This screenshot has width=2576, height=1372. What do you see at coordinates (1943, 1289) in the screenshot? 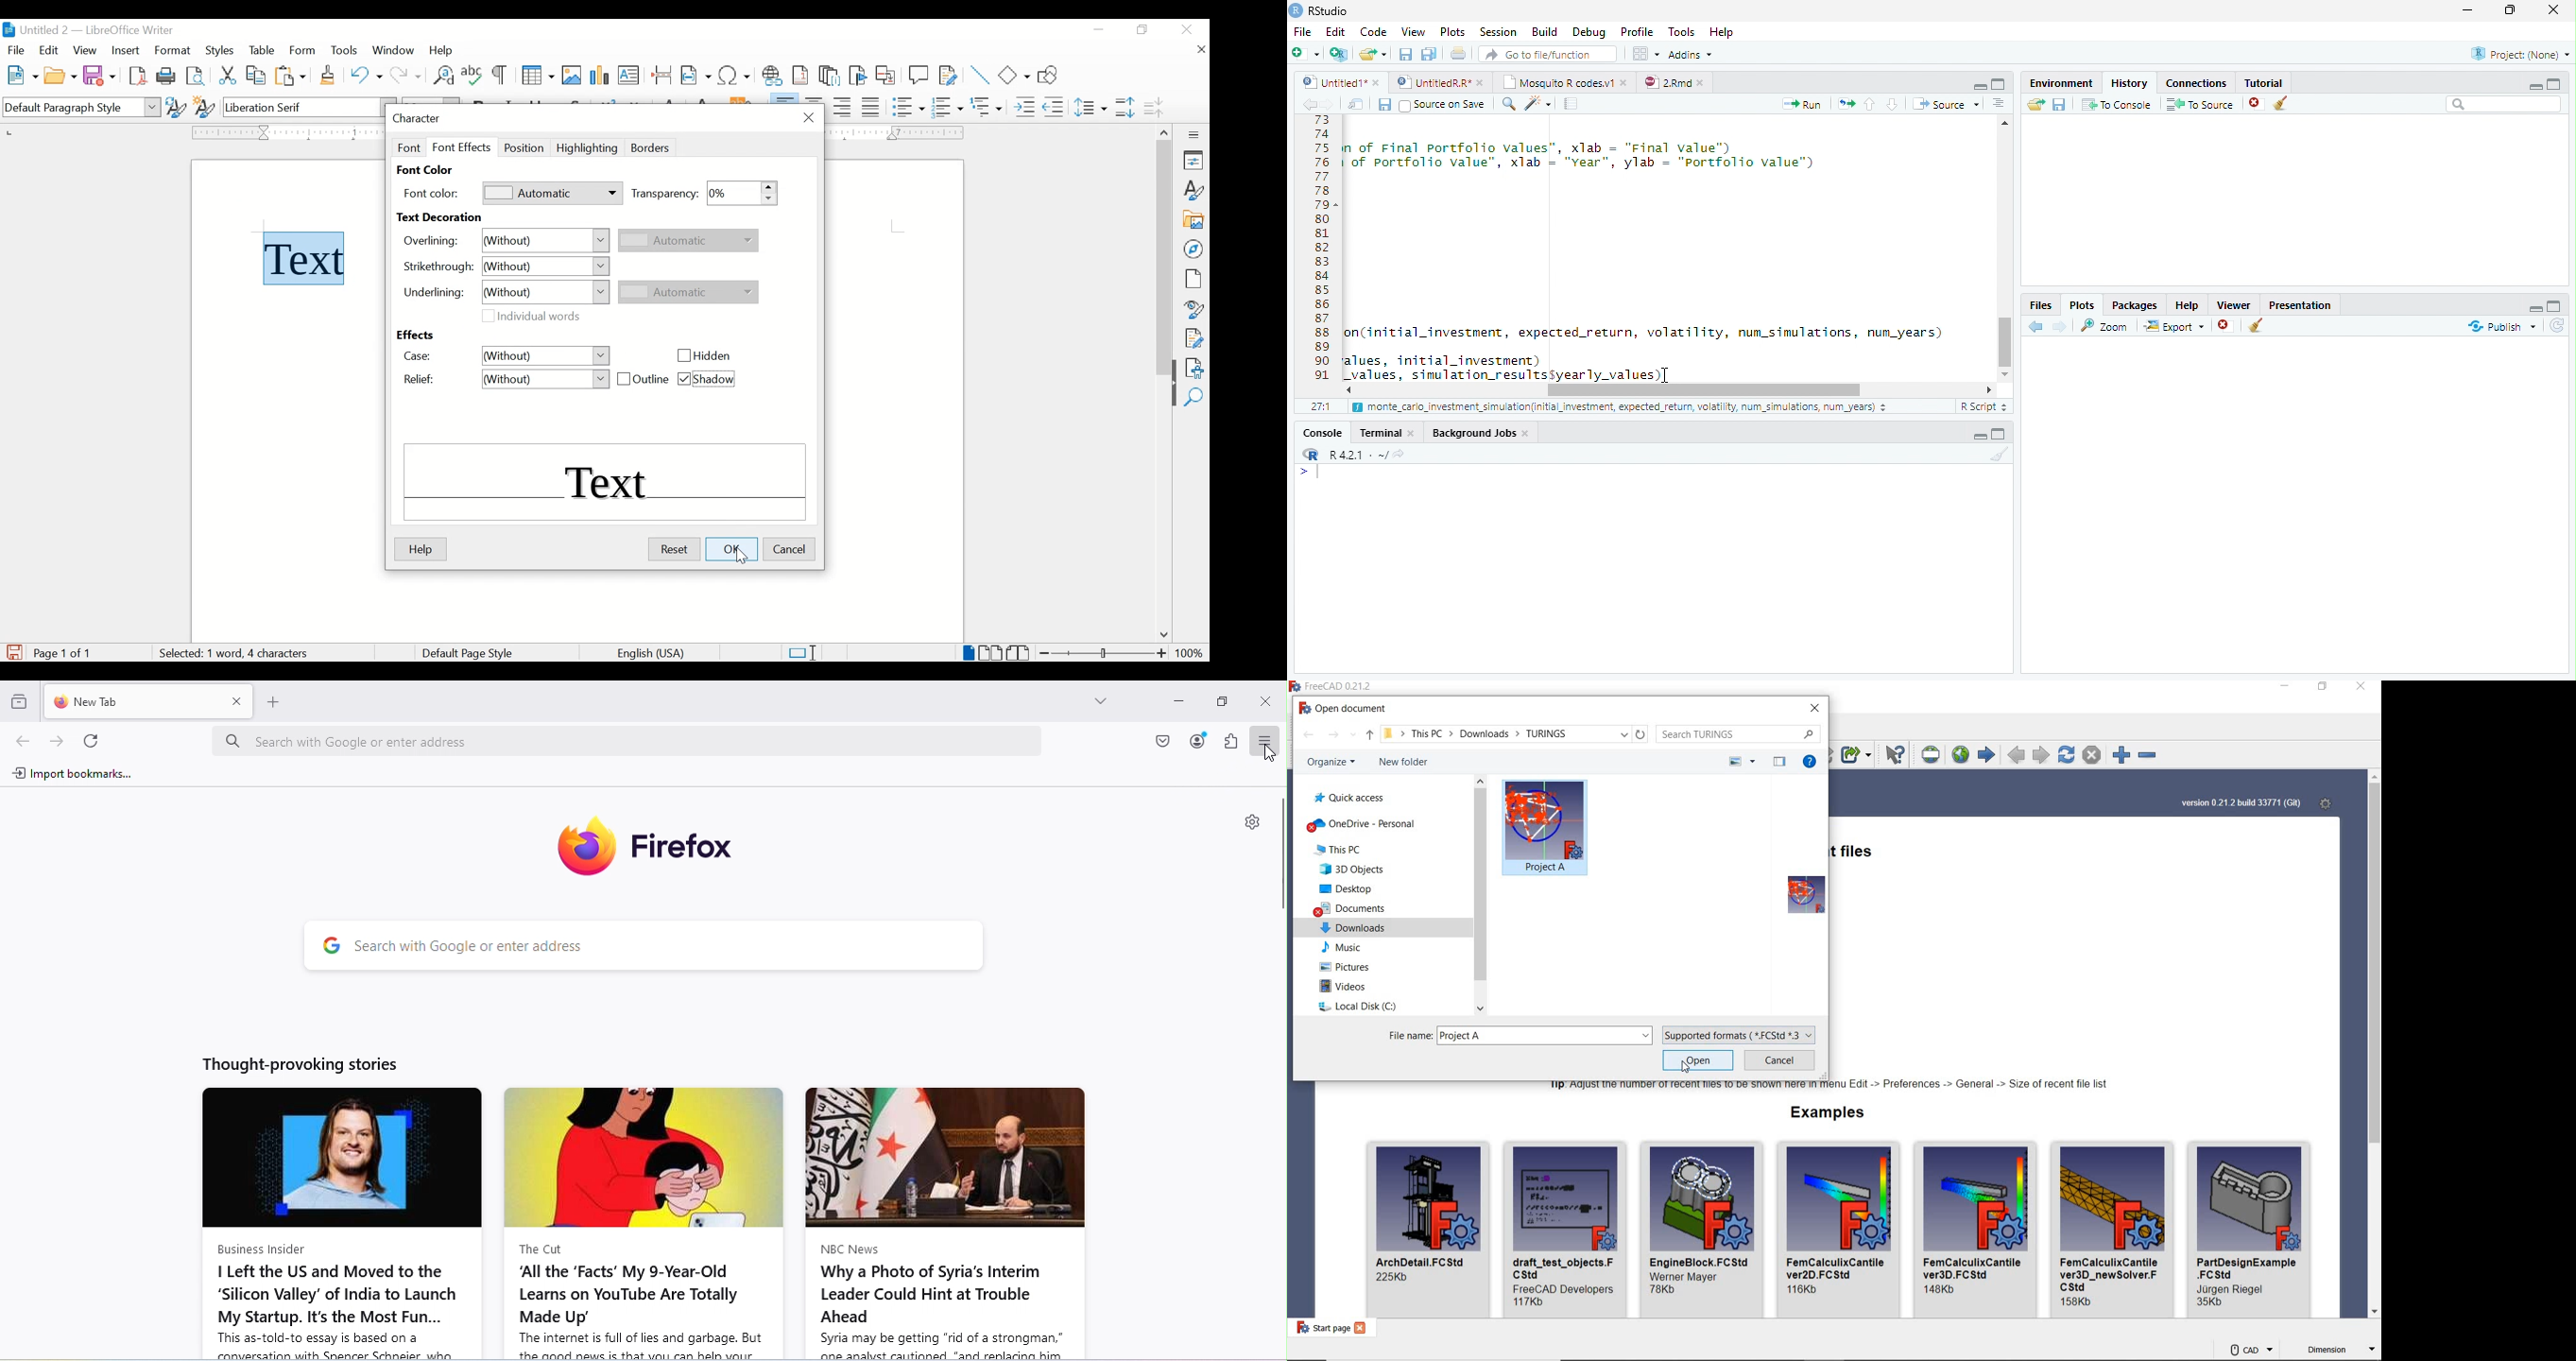
I see `size` at bounding box center [1943, 1289].